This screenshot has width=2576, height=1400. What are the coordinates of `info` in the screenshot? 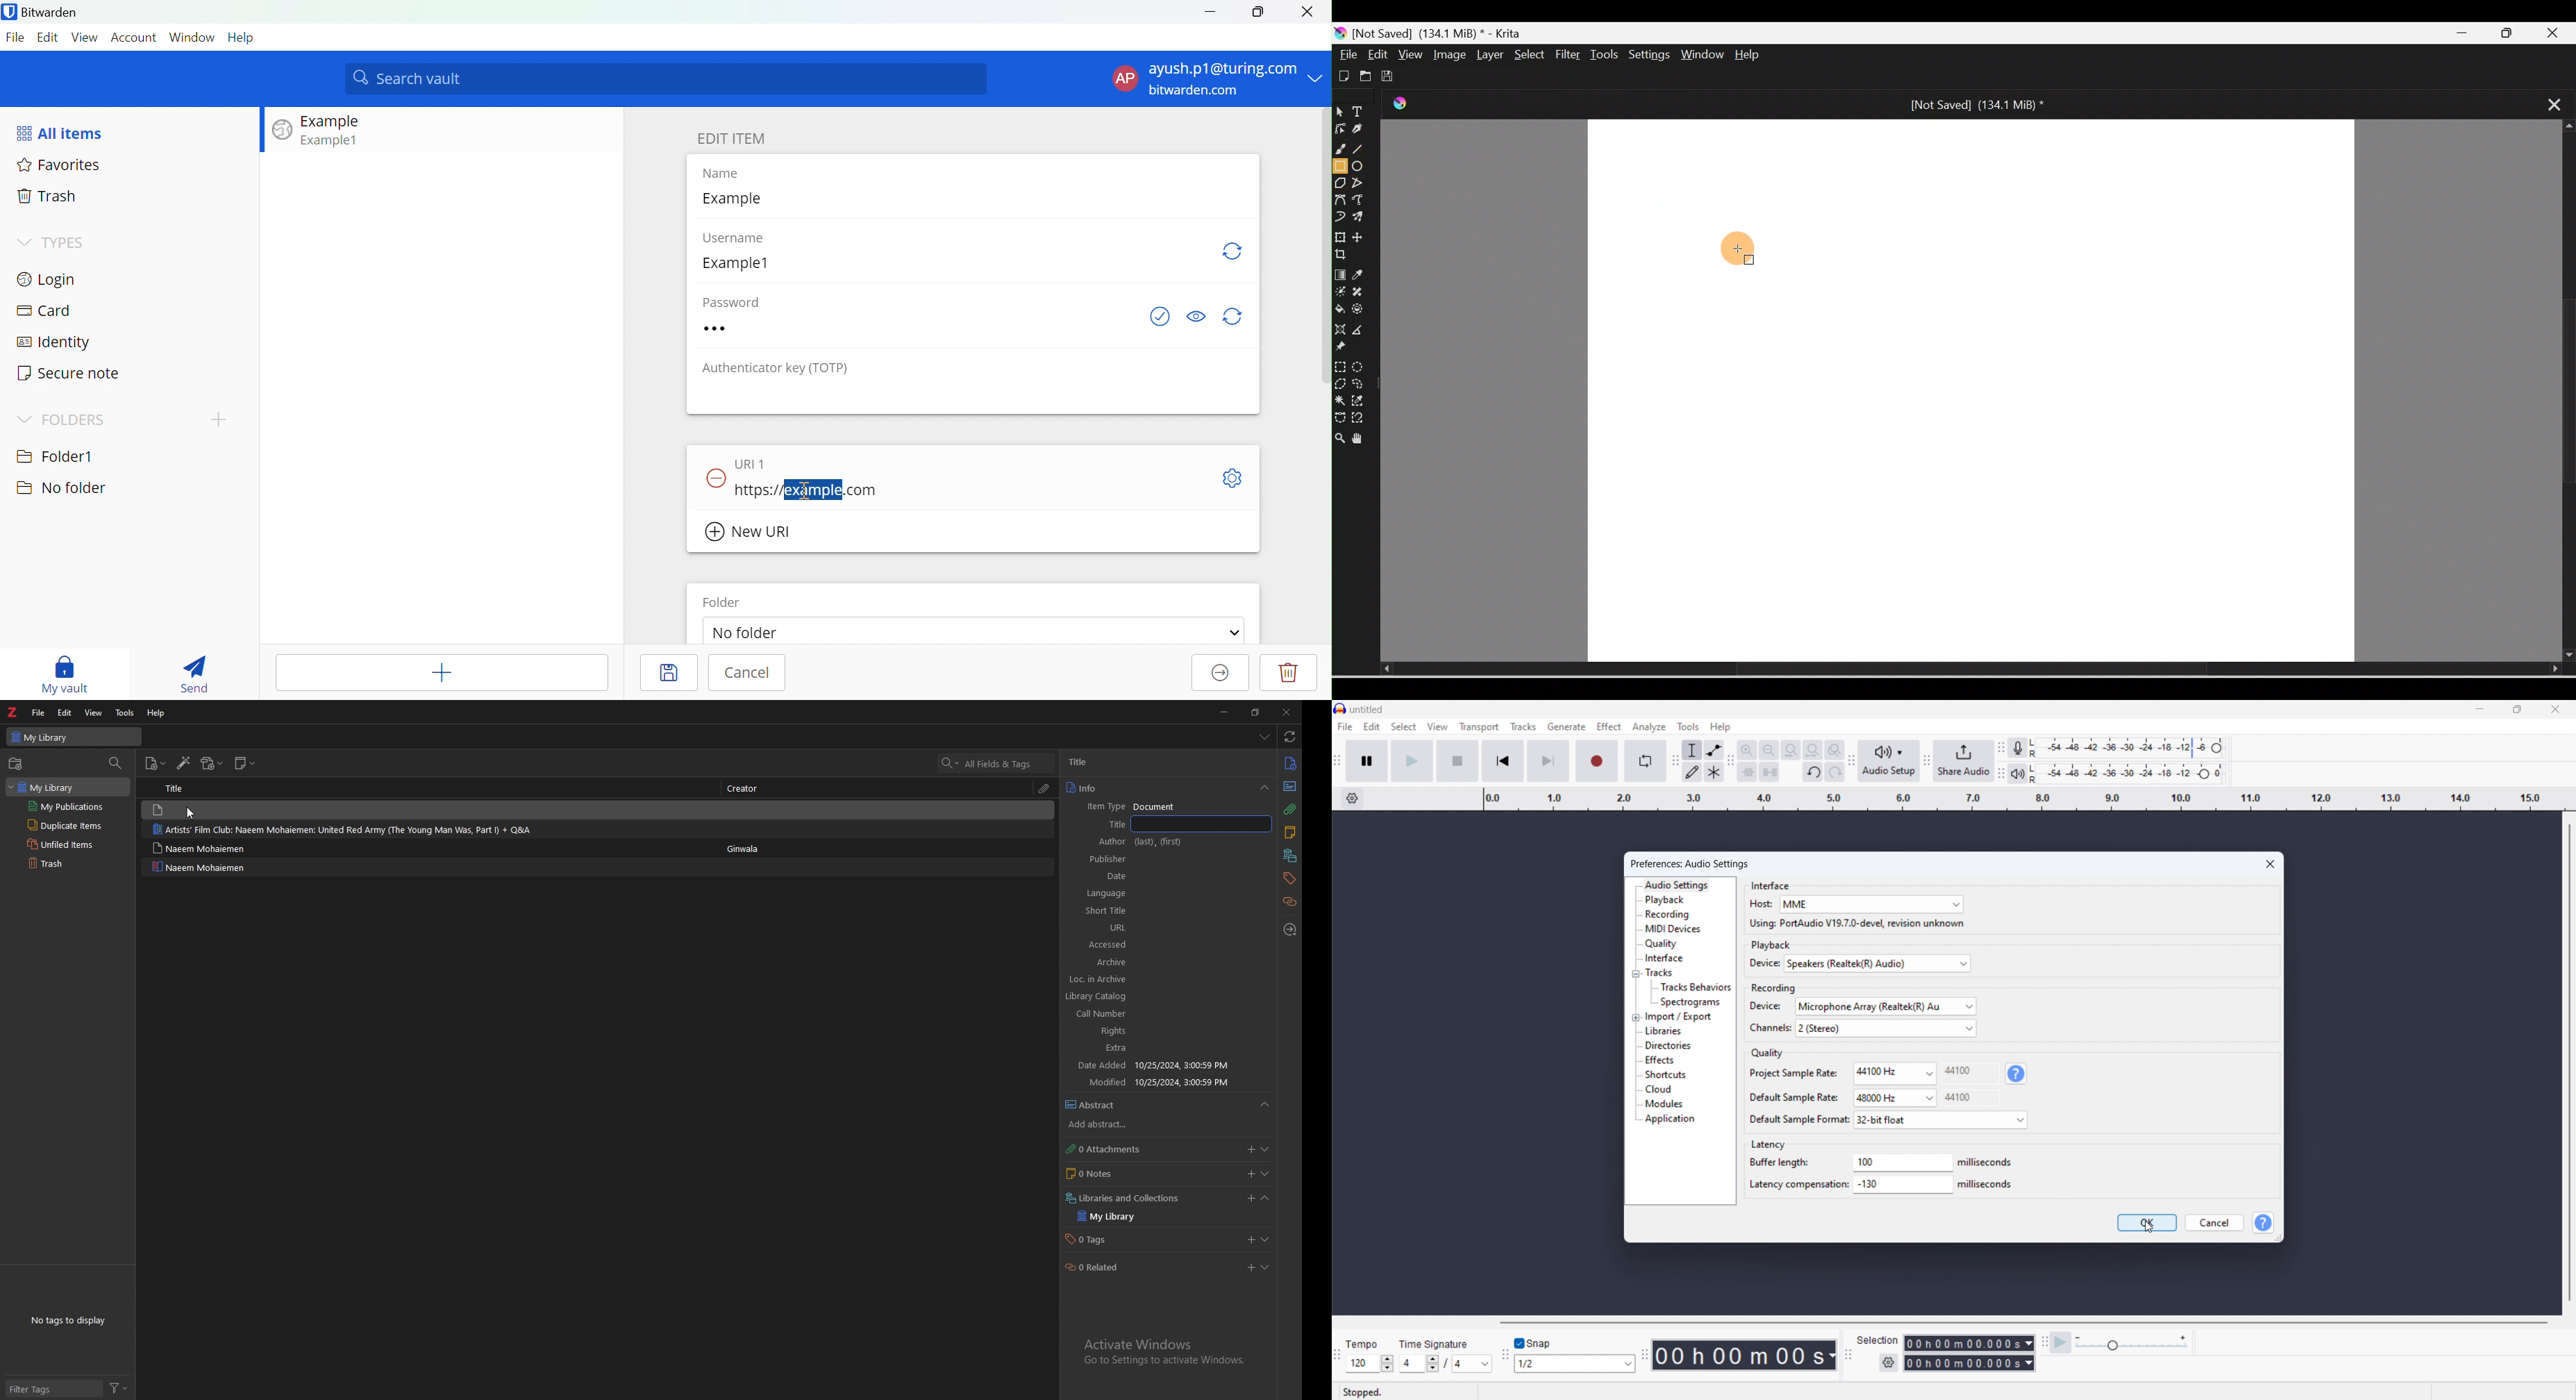 It's located at (1291, 762).